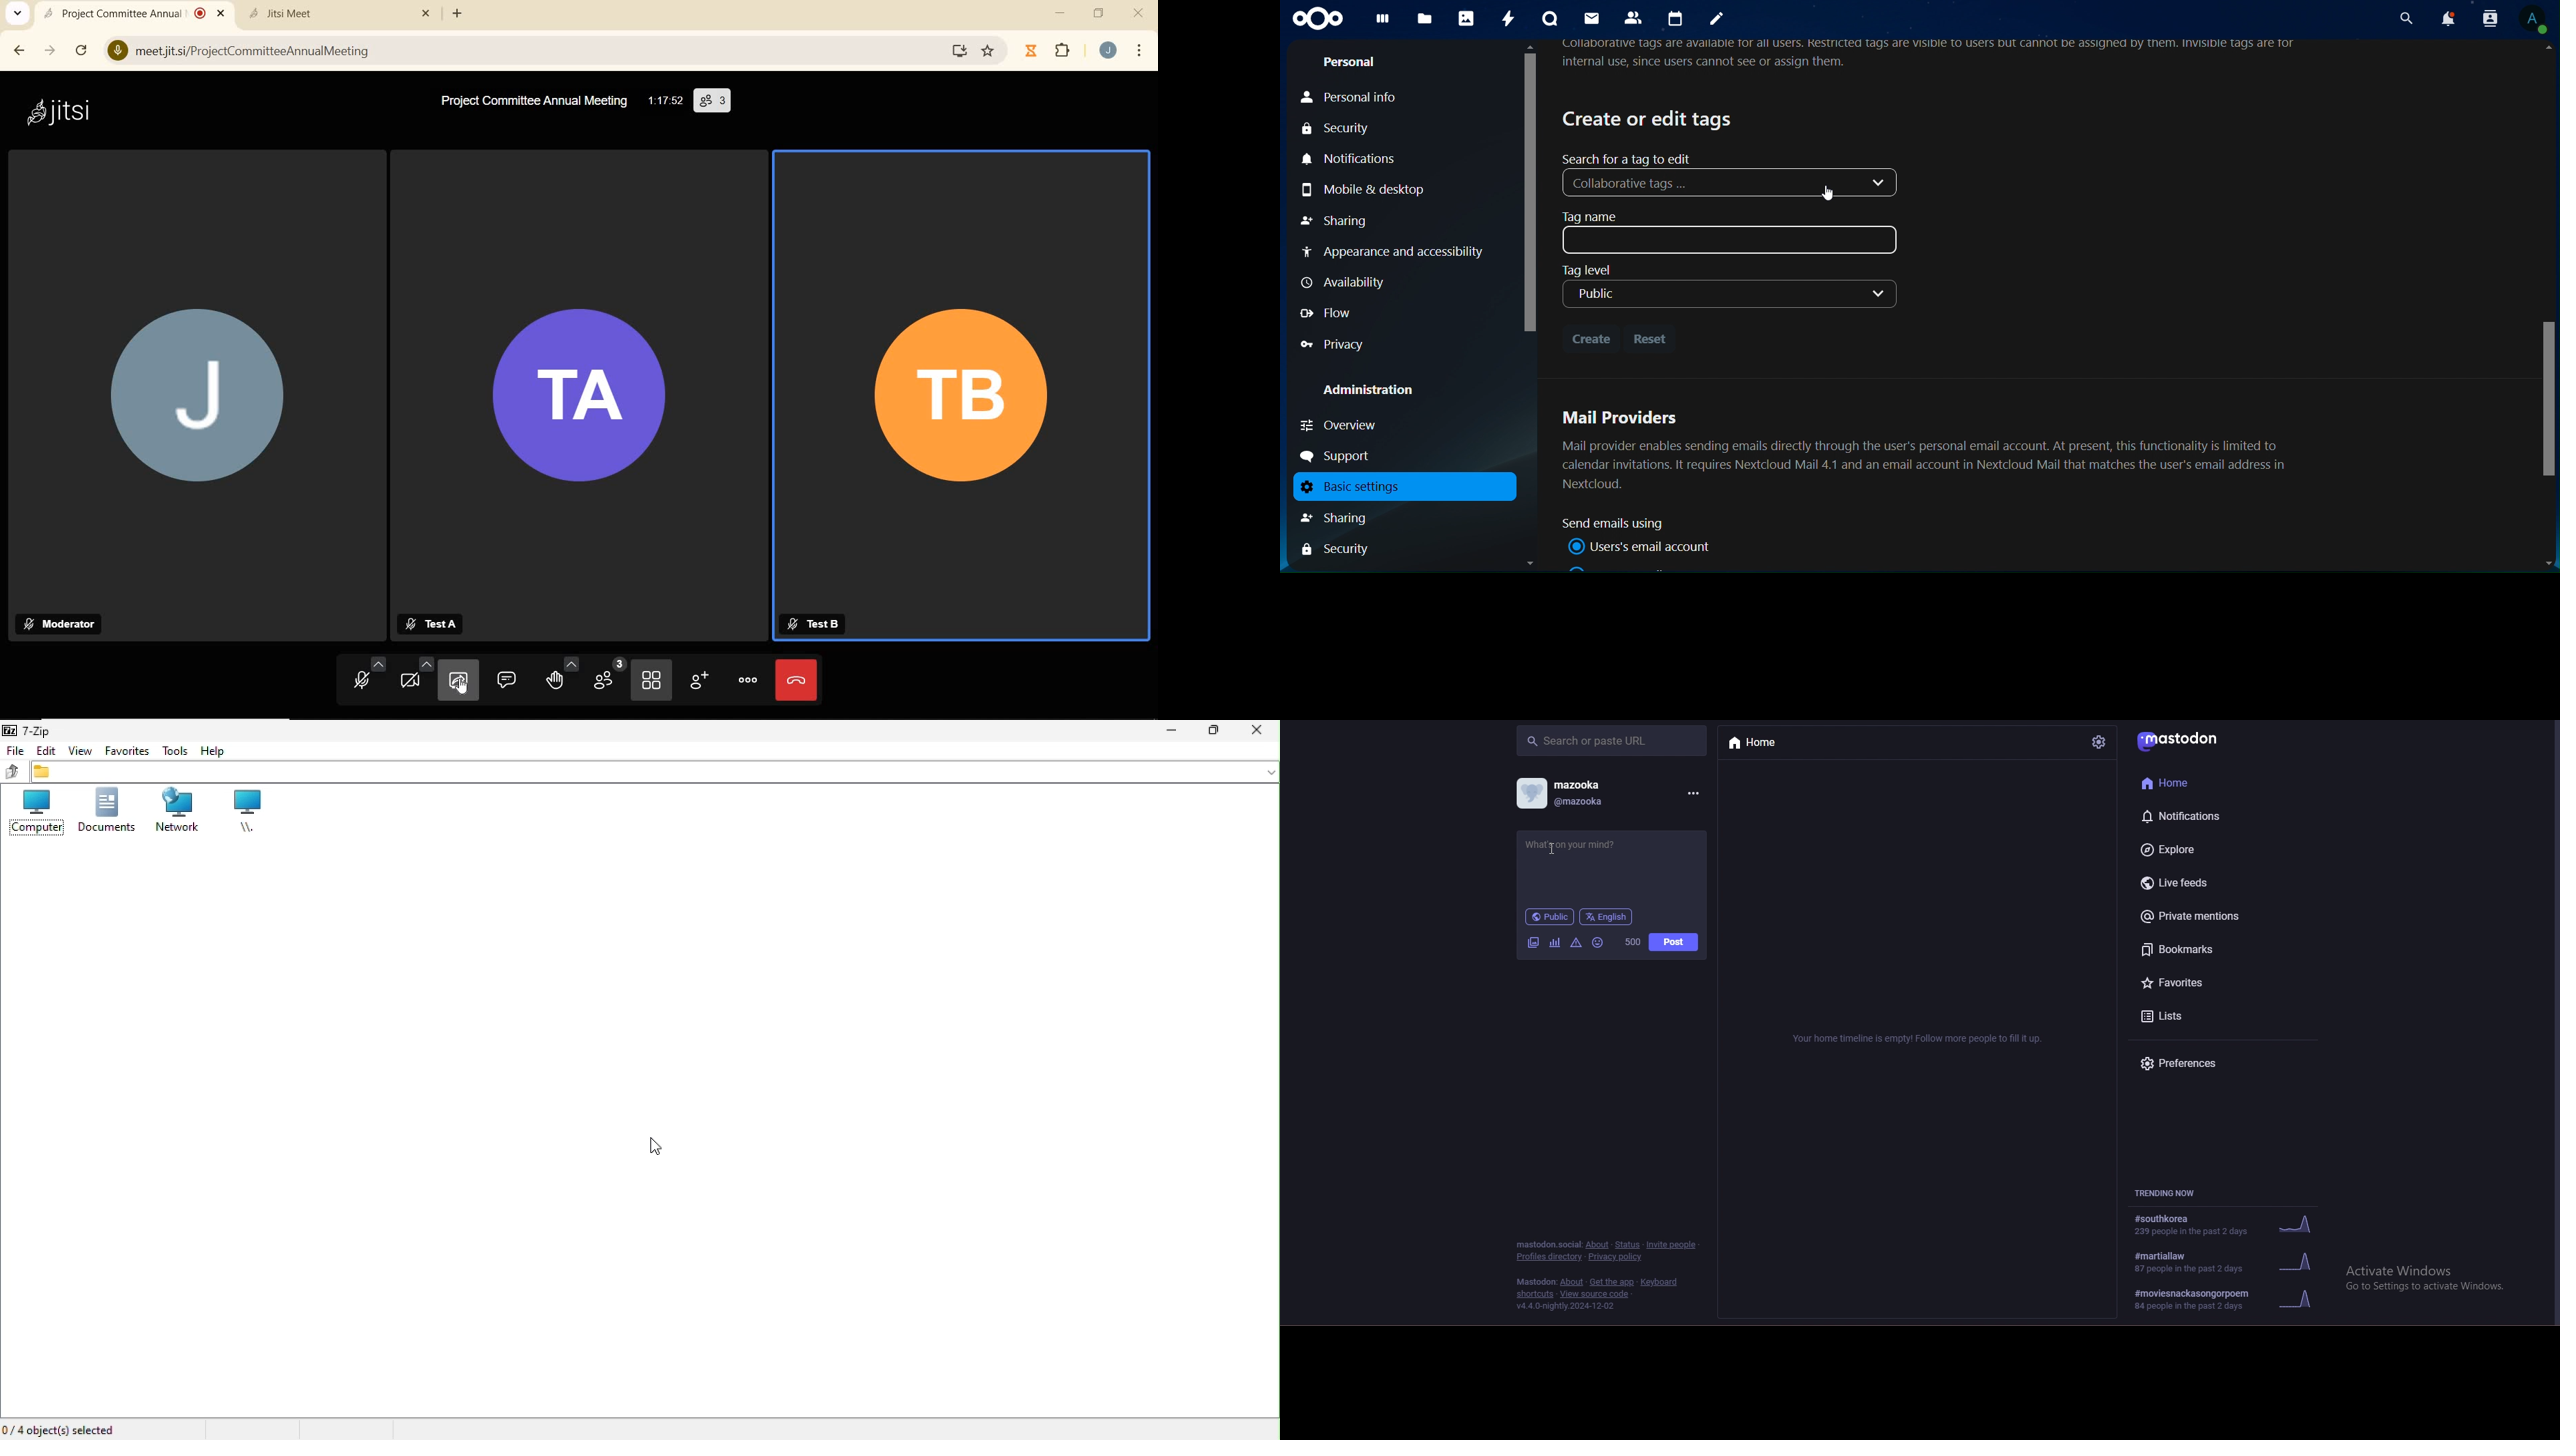 The height and width of the screenshot is (1456, 2576). Describe the element at coordinates (507, 679) in the screenshot. I see `OPEN CHAT` at that location.